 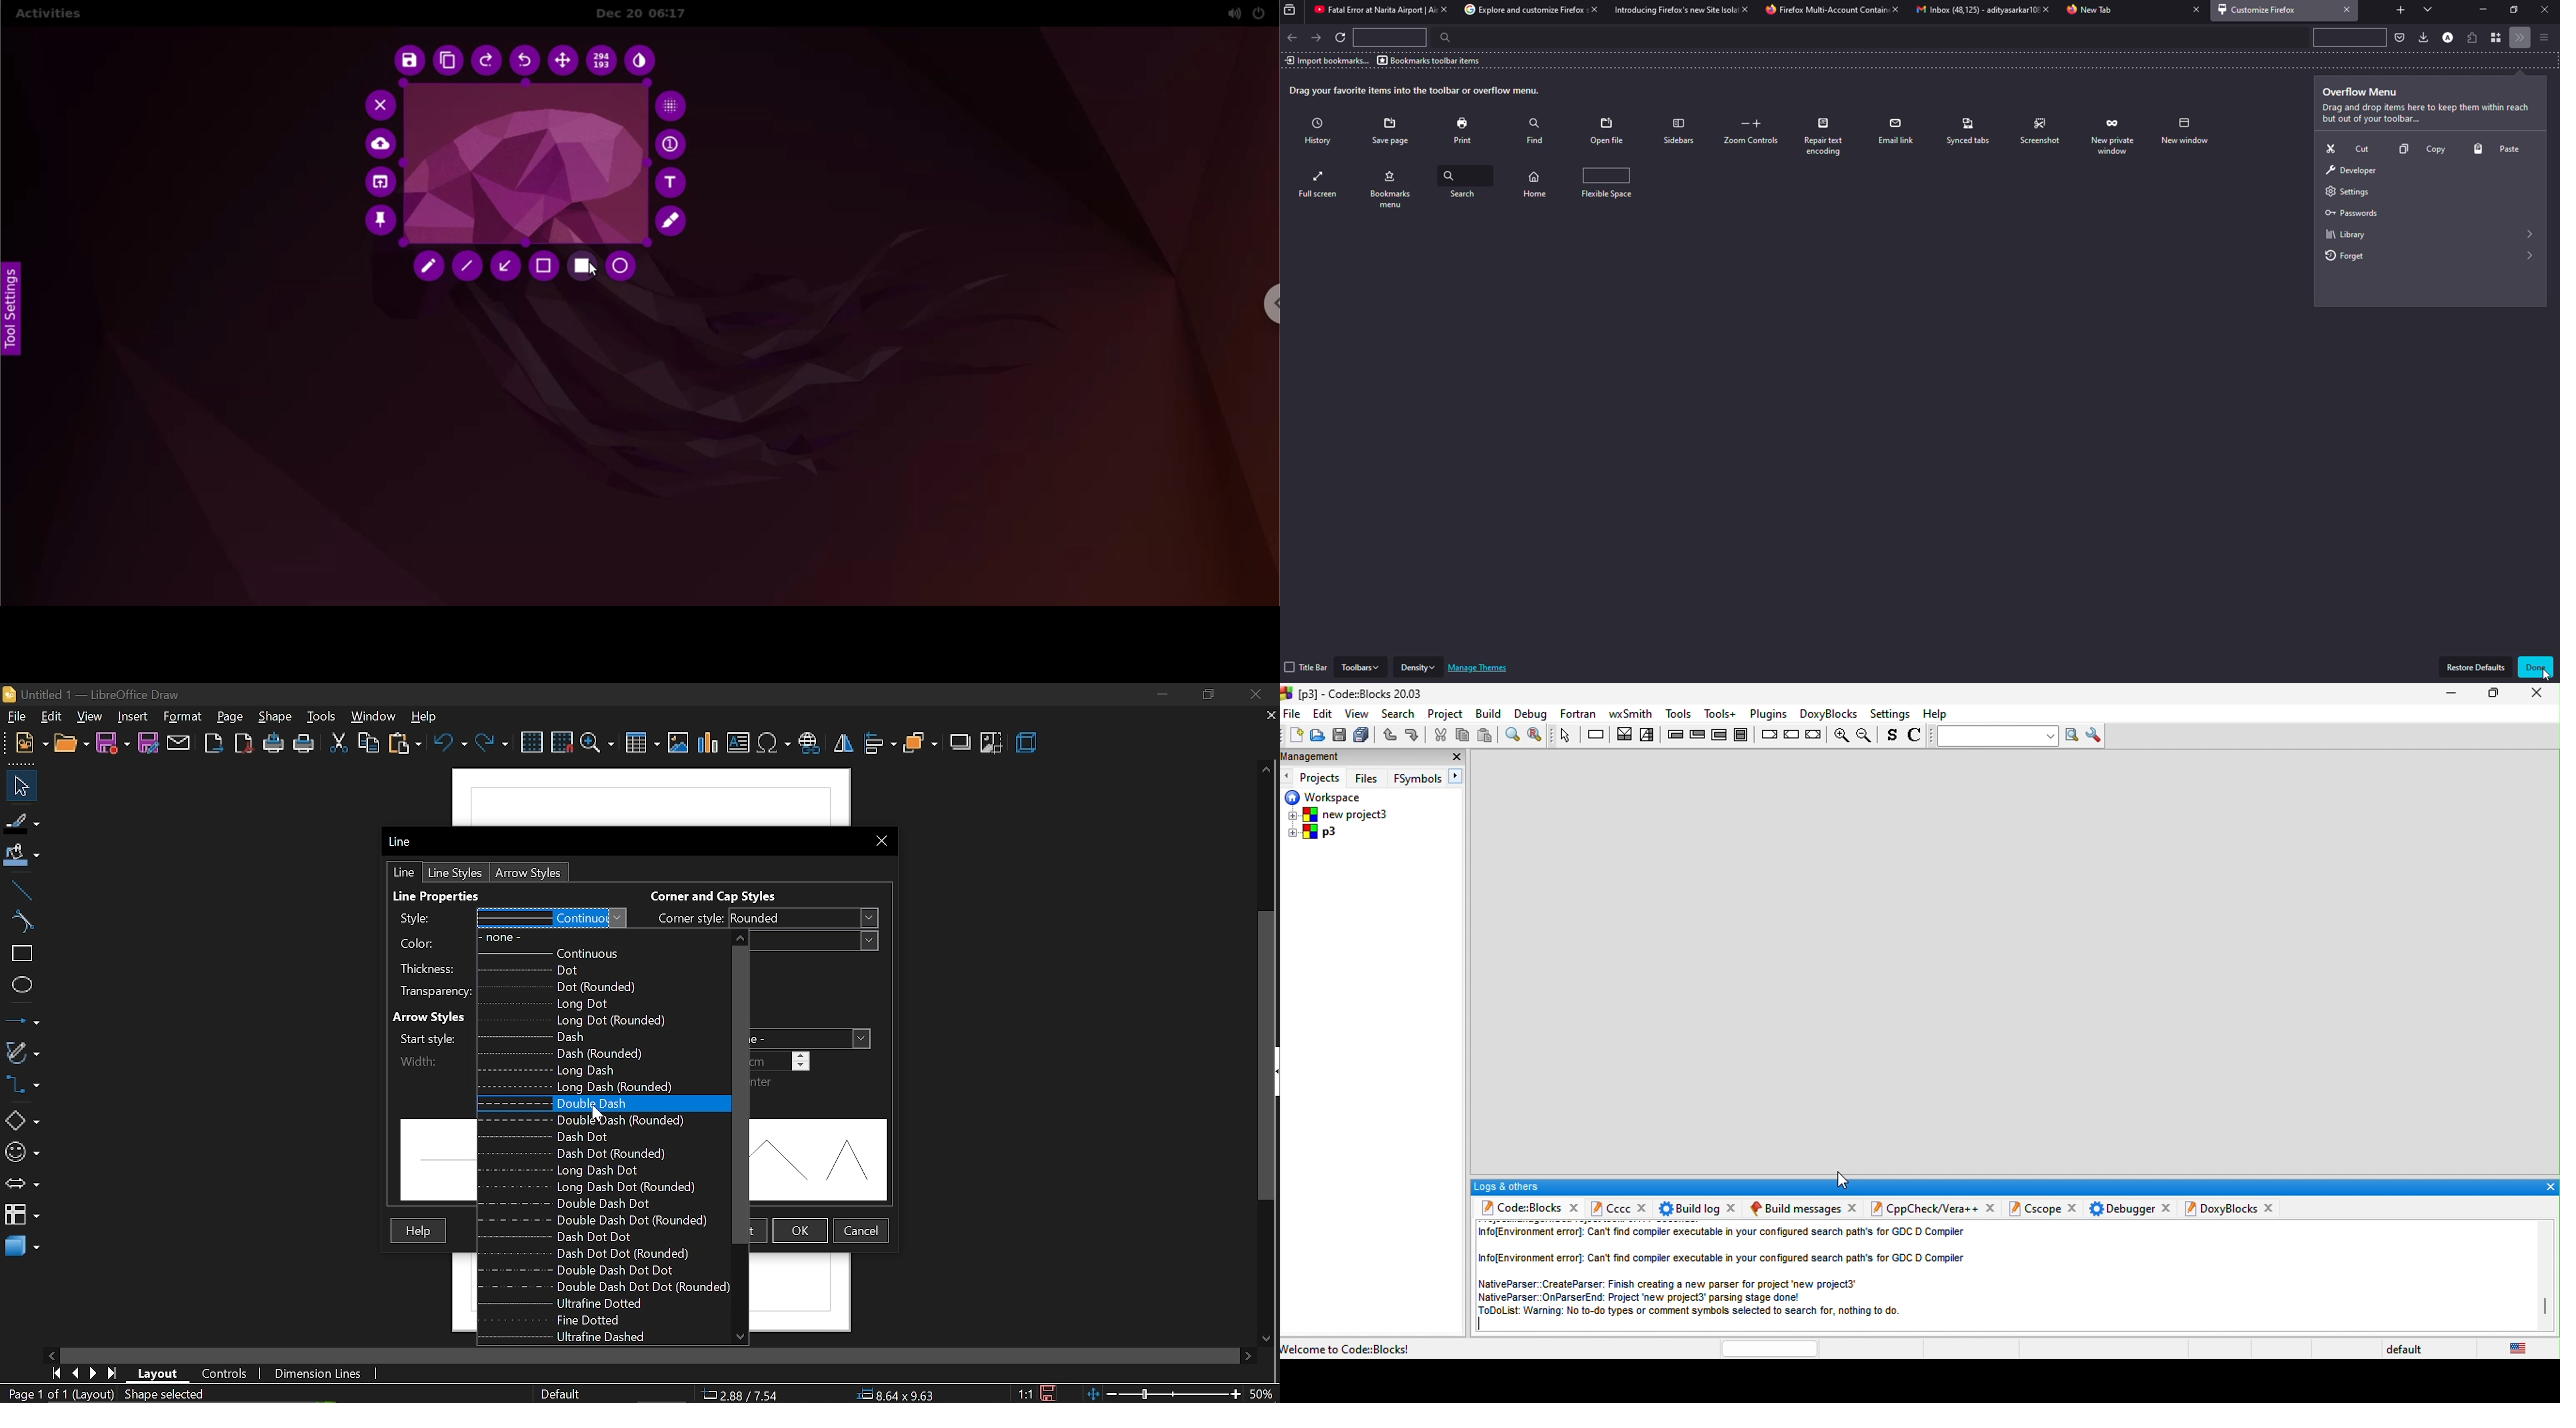 I want to click on expand, so click(x=2532, y=256).